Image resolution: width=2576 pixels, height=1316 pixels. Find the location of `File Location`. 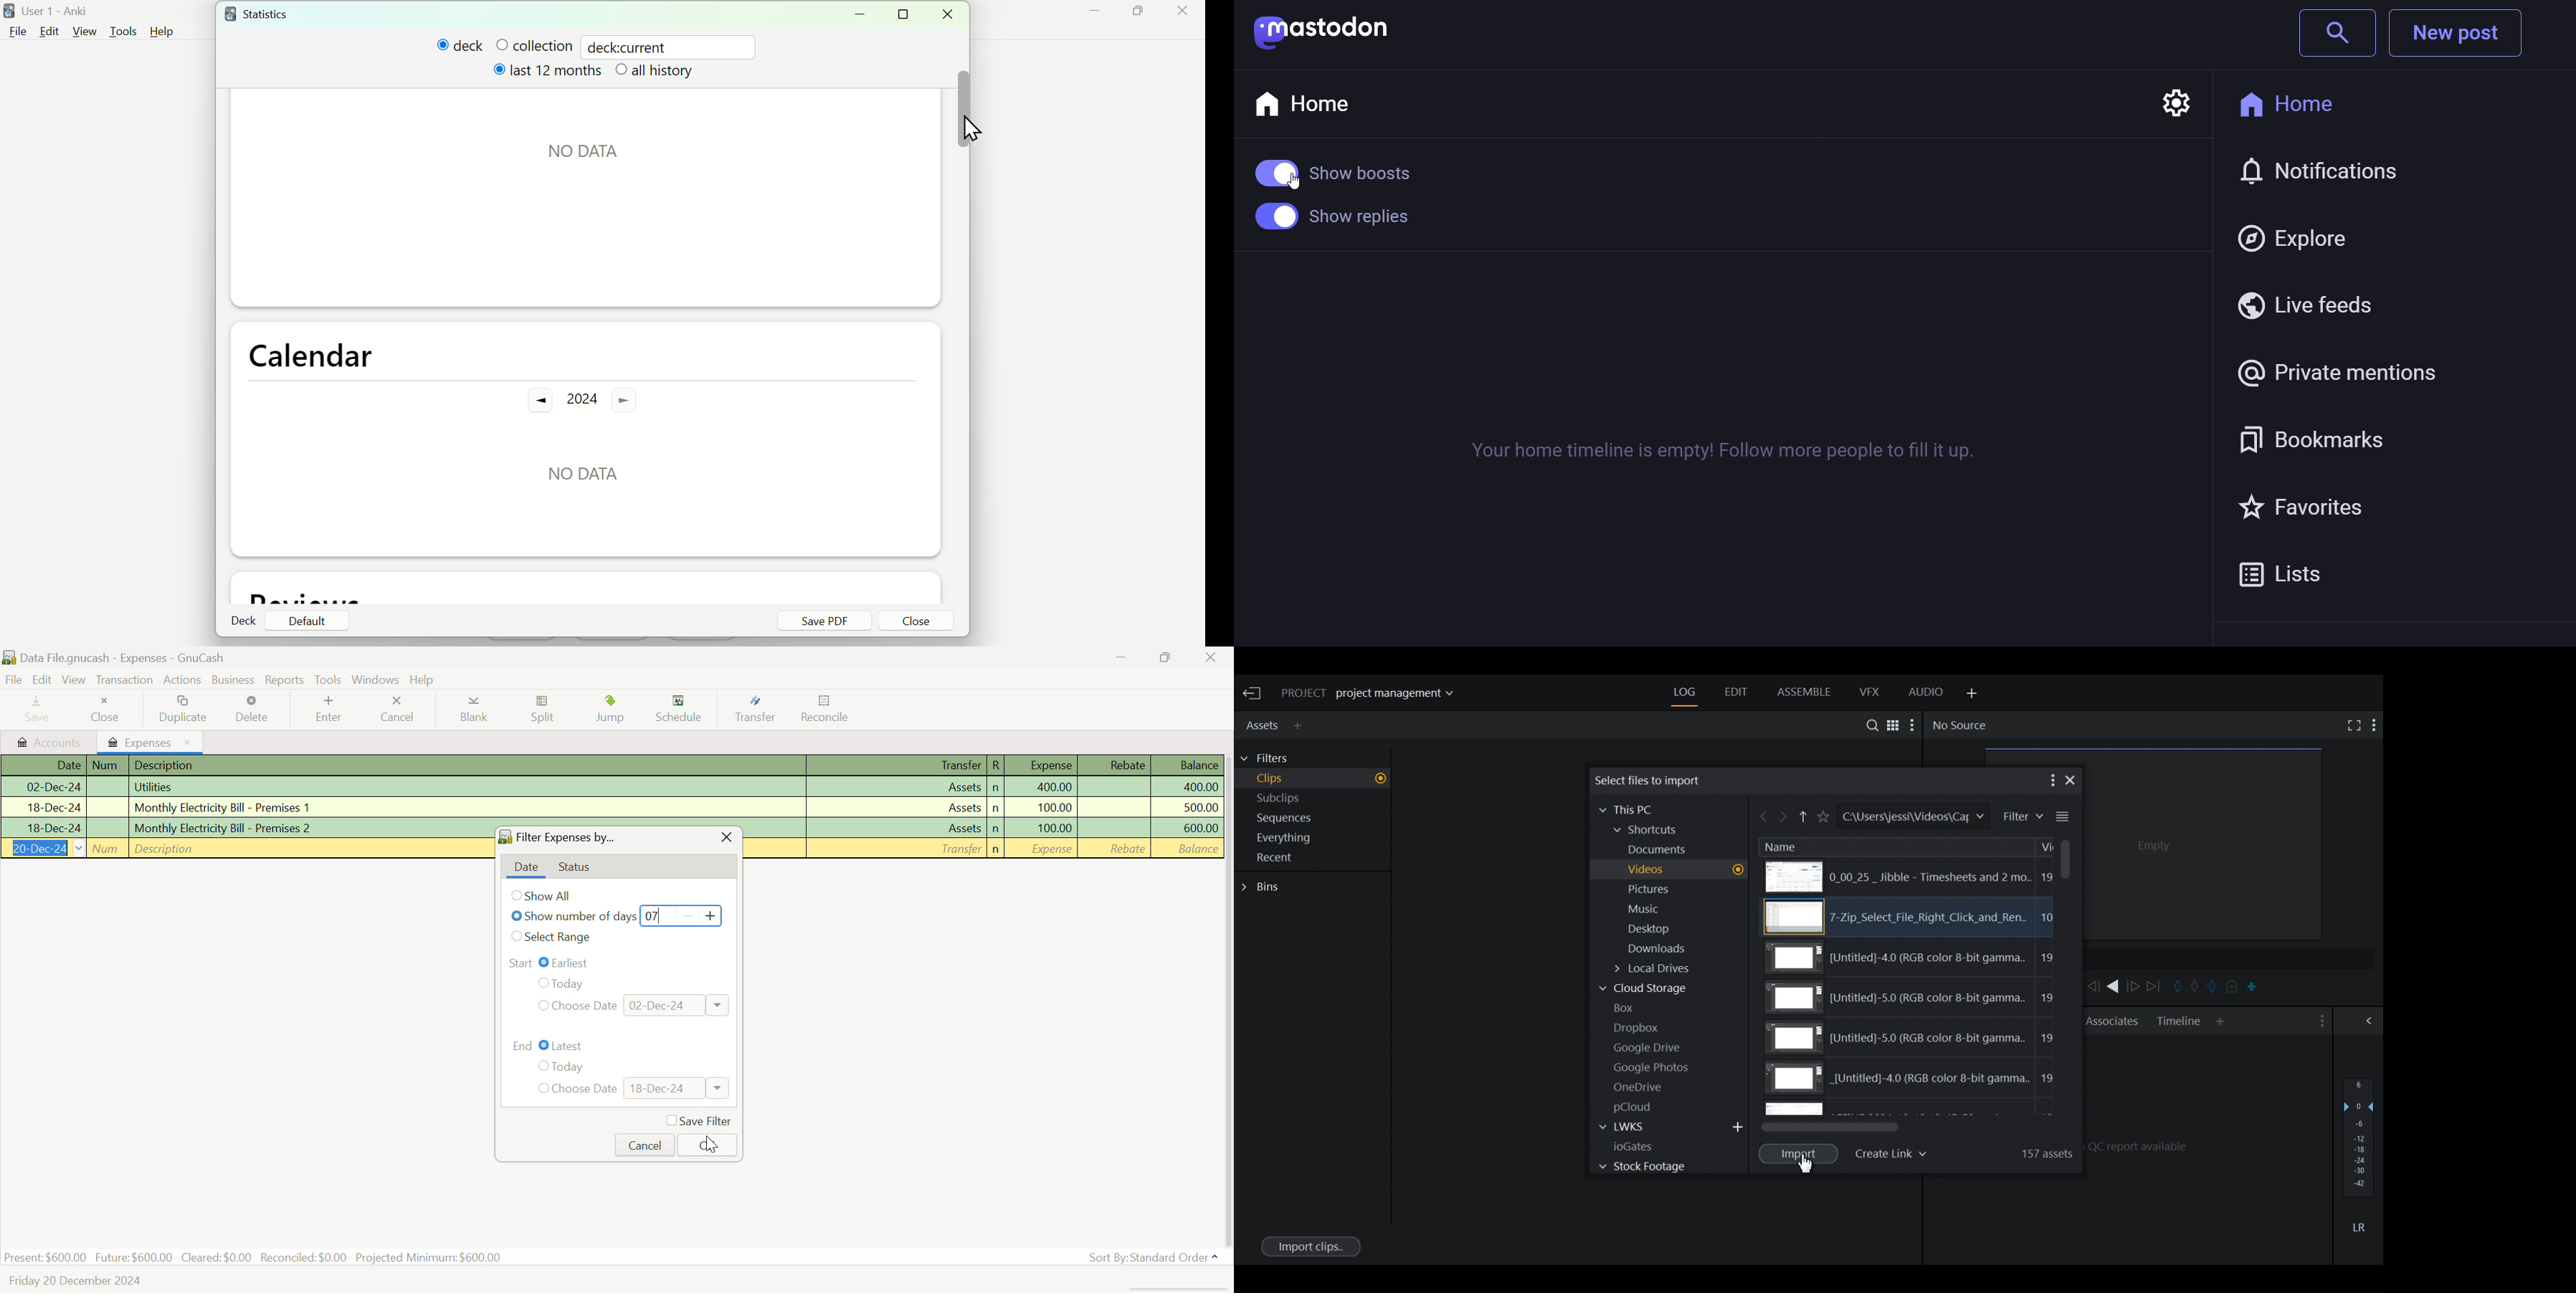

File Location is located at coordinates (1912, 817).